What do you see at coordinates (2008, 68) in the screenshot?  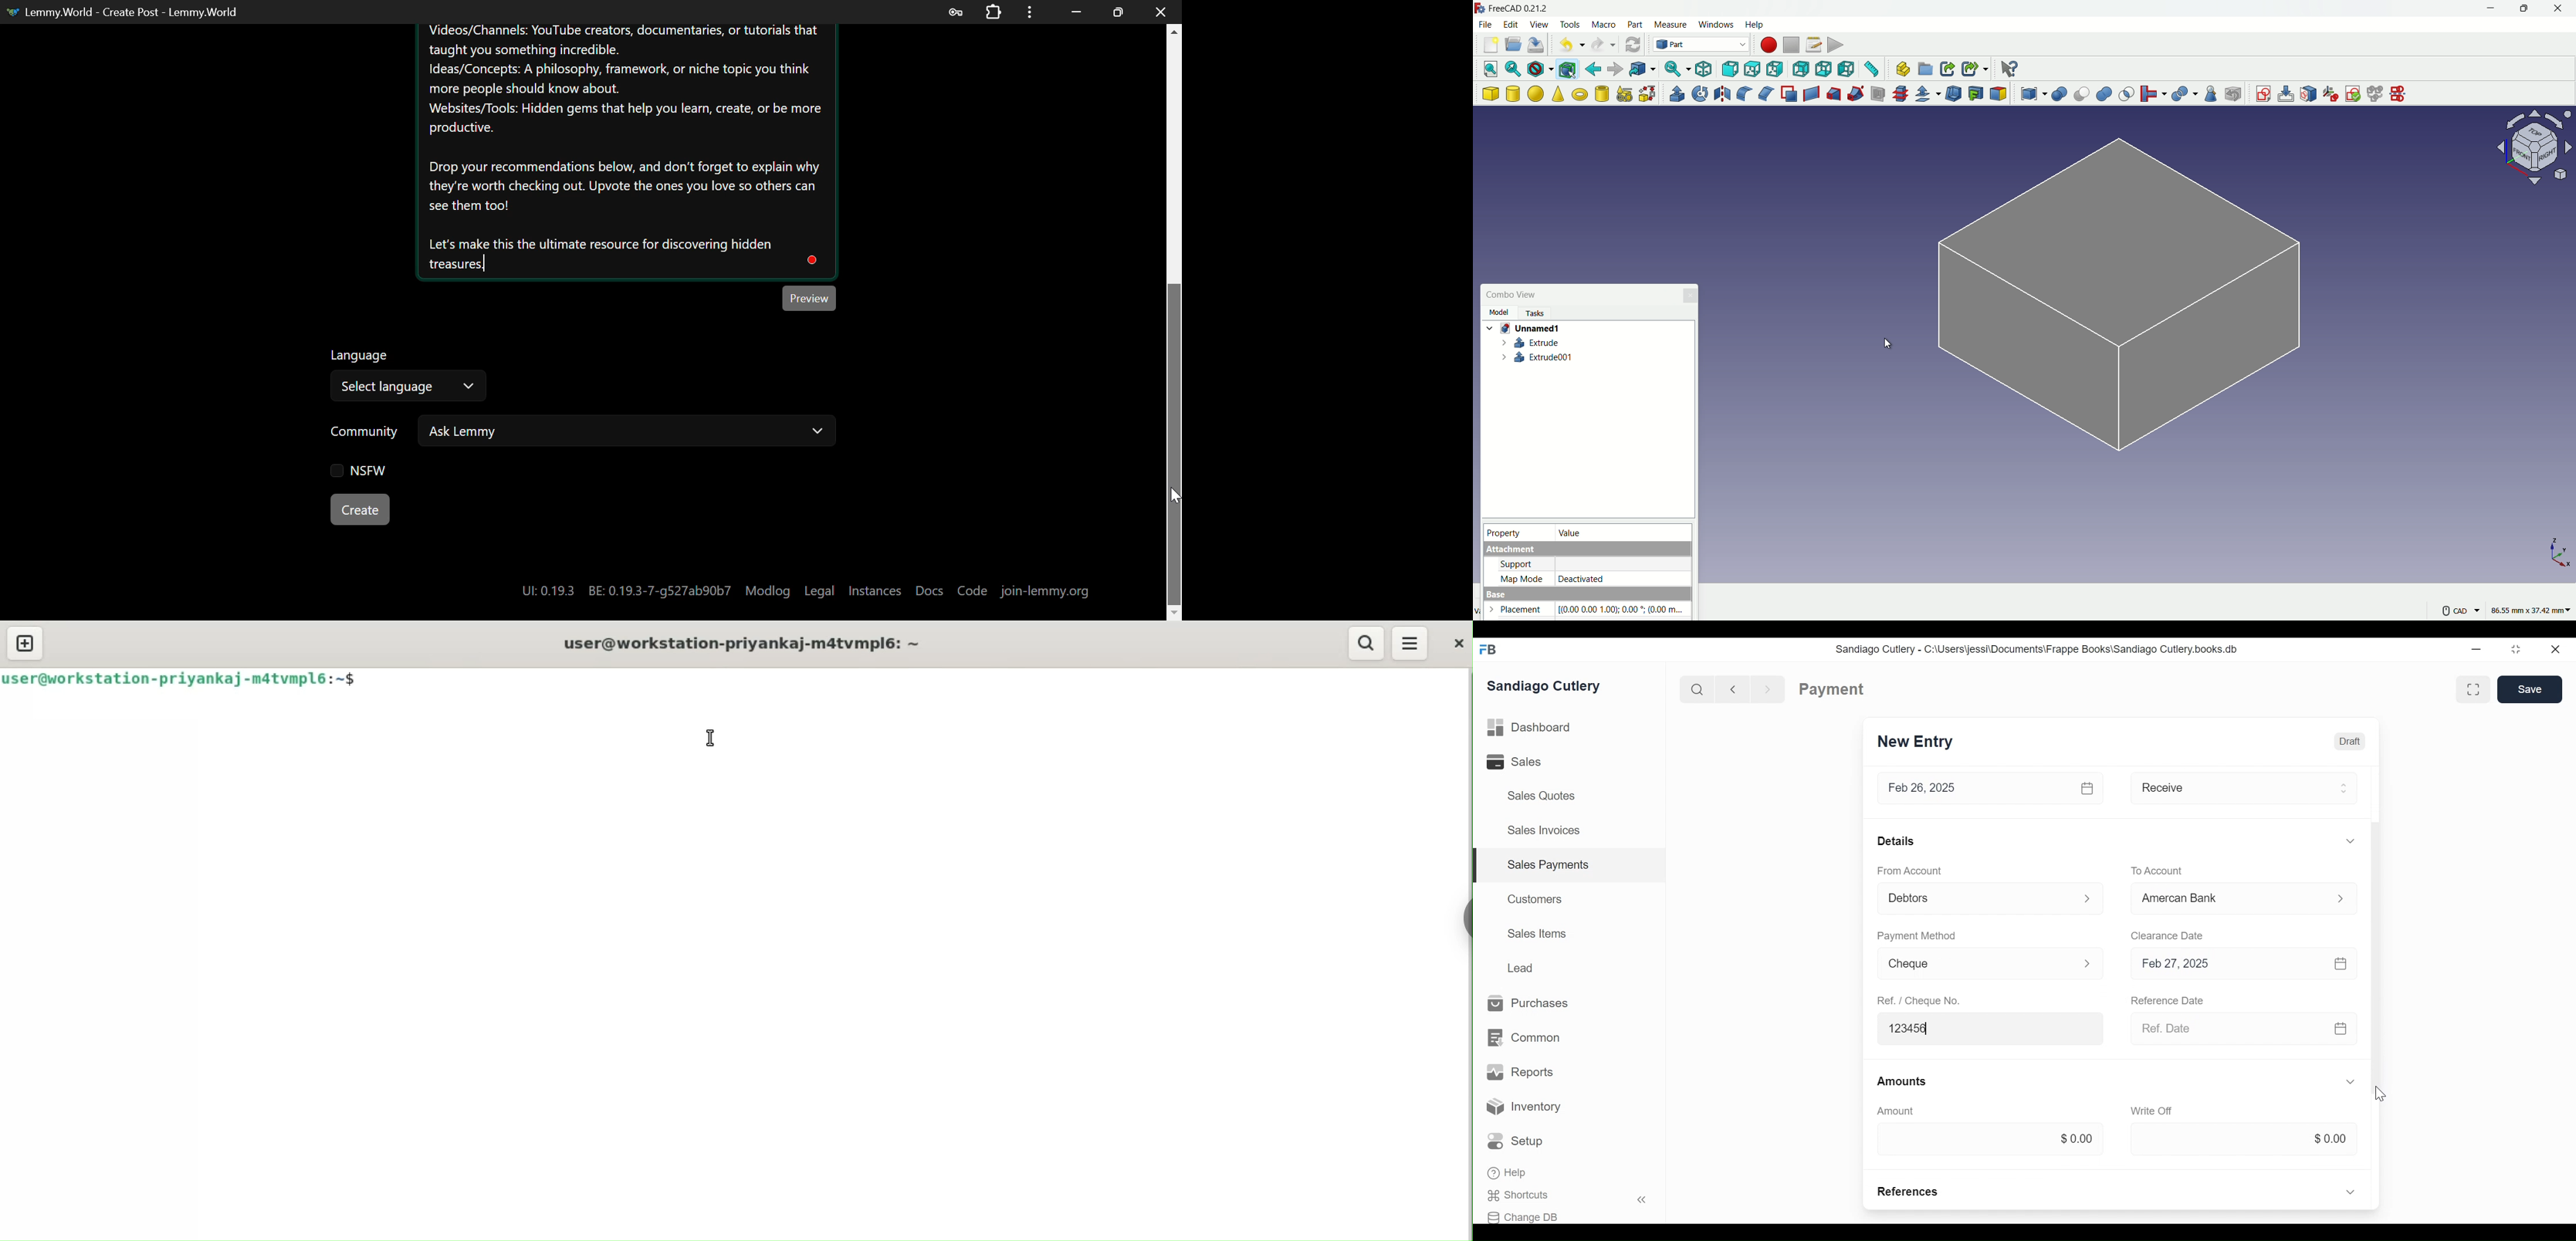 I see `help extension` at bounding box center [2008, 68].